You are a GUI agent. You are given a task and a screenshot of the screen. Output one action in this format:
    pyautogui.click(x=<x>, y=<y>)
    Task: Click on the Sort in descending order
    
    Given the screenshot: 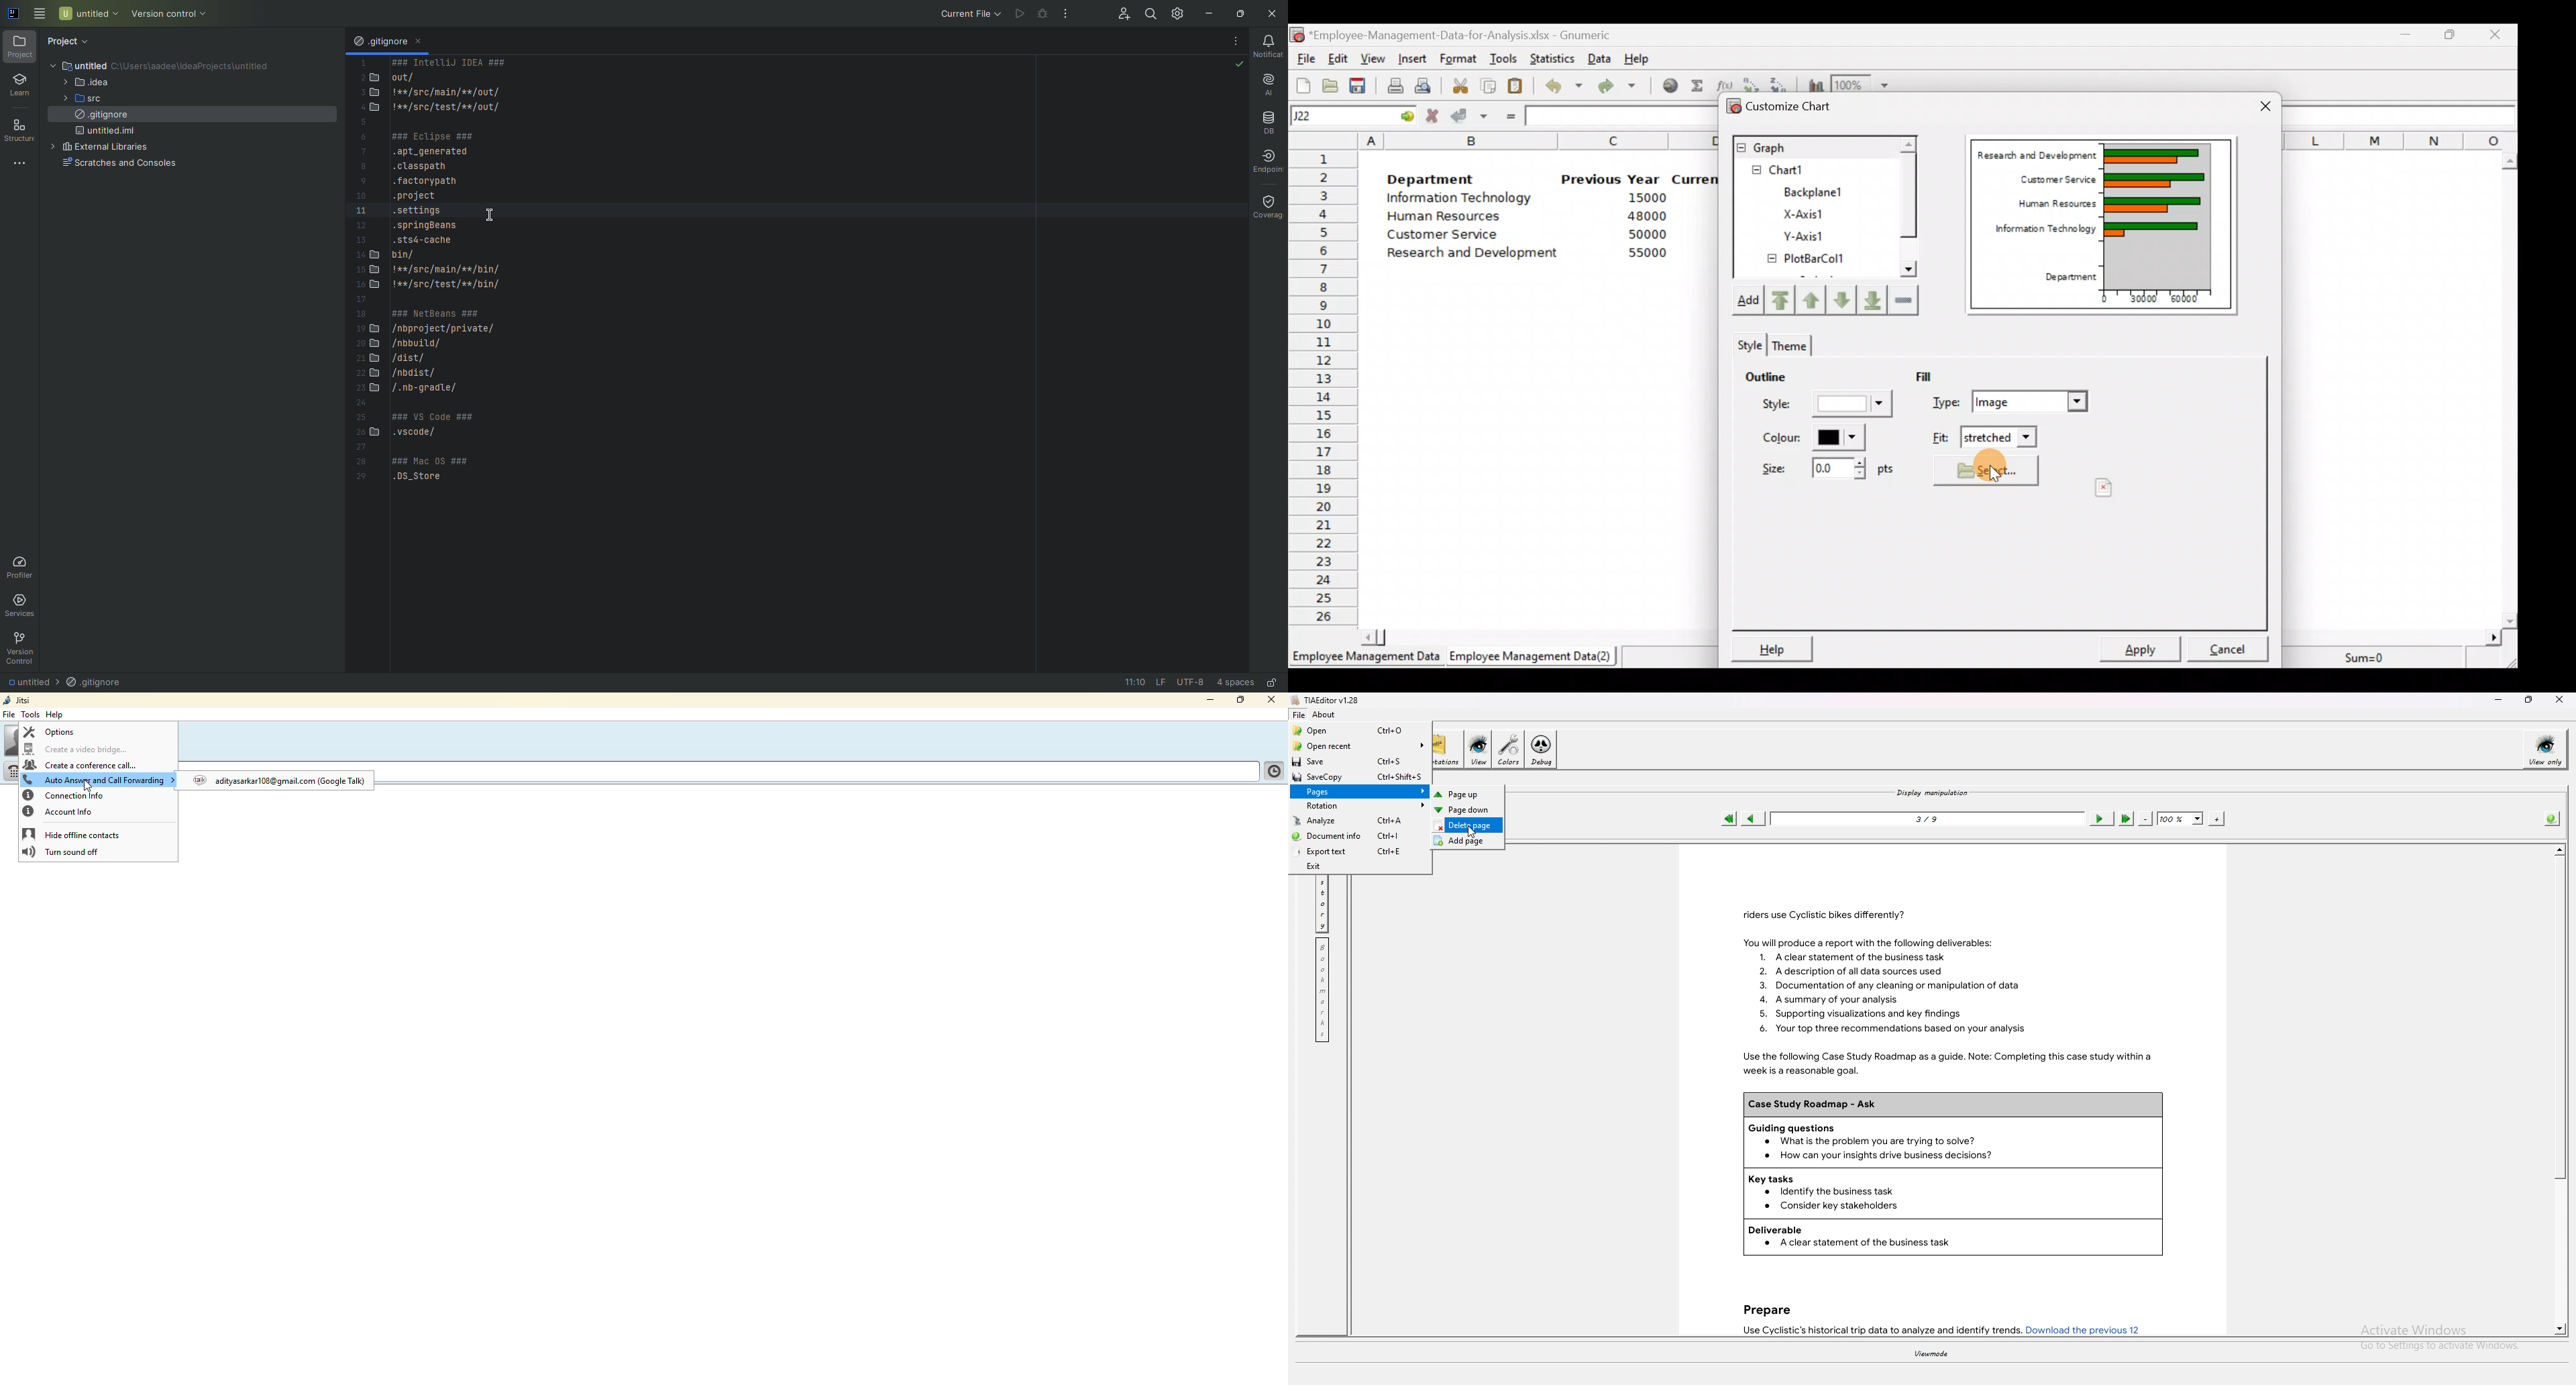 What is the action you would take?
    pyautogui.click(x=1781, y=83)
    